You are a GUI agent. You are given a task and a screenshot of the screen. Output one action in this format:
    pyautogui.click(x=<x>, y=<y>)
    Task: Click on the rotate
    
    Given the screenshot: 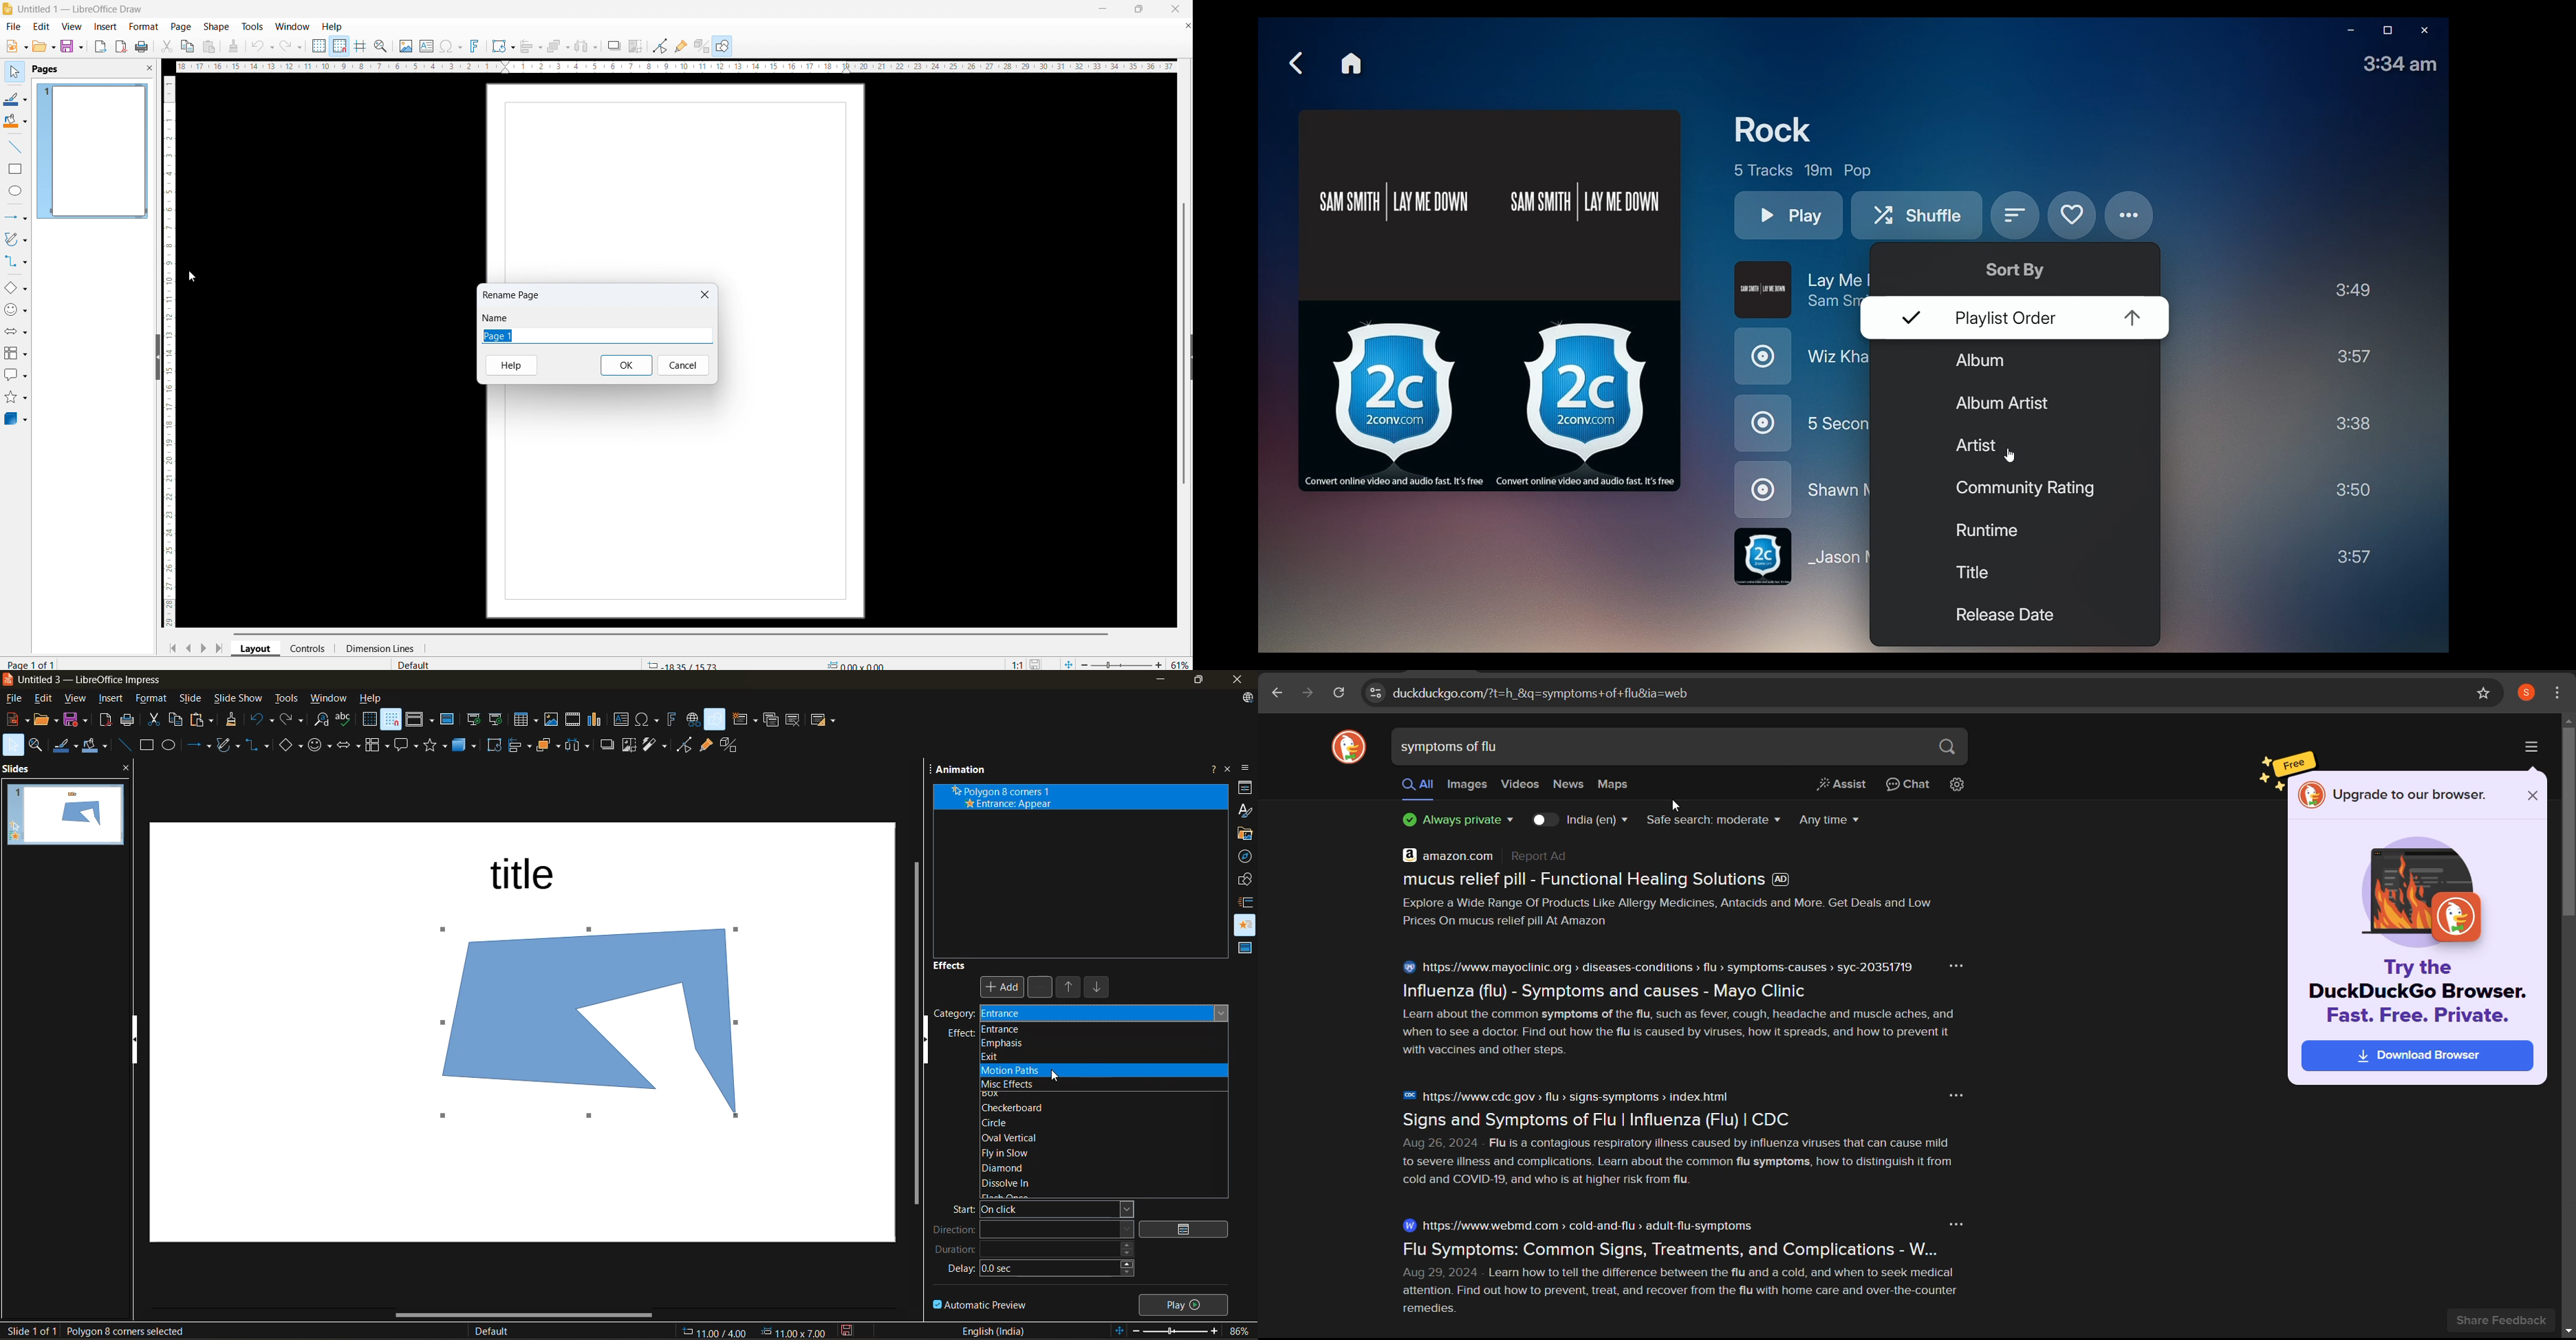 What is the action you would take?
    pyautogui.click(x=495, y=747)
    